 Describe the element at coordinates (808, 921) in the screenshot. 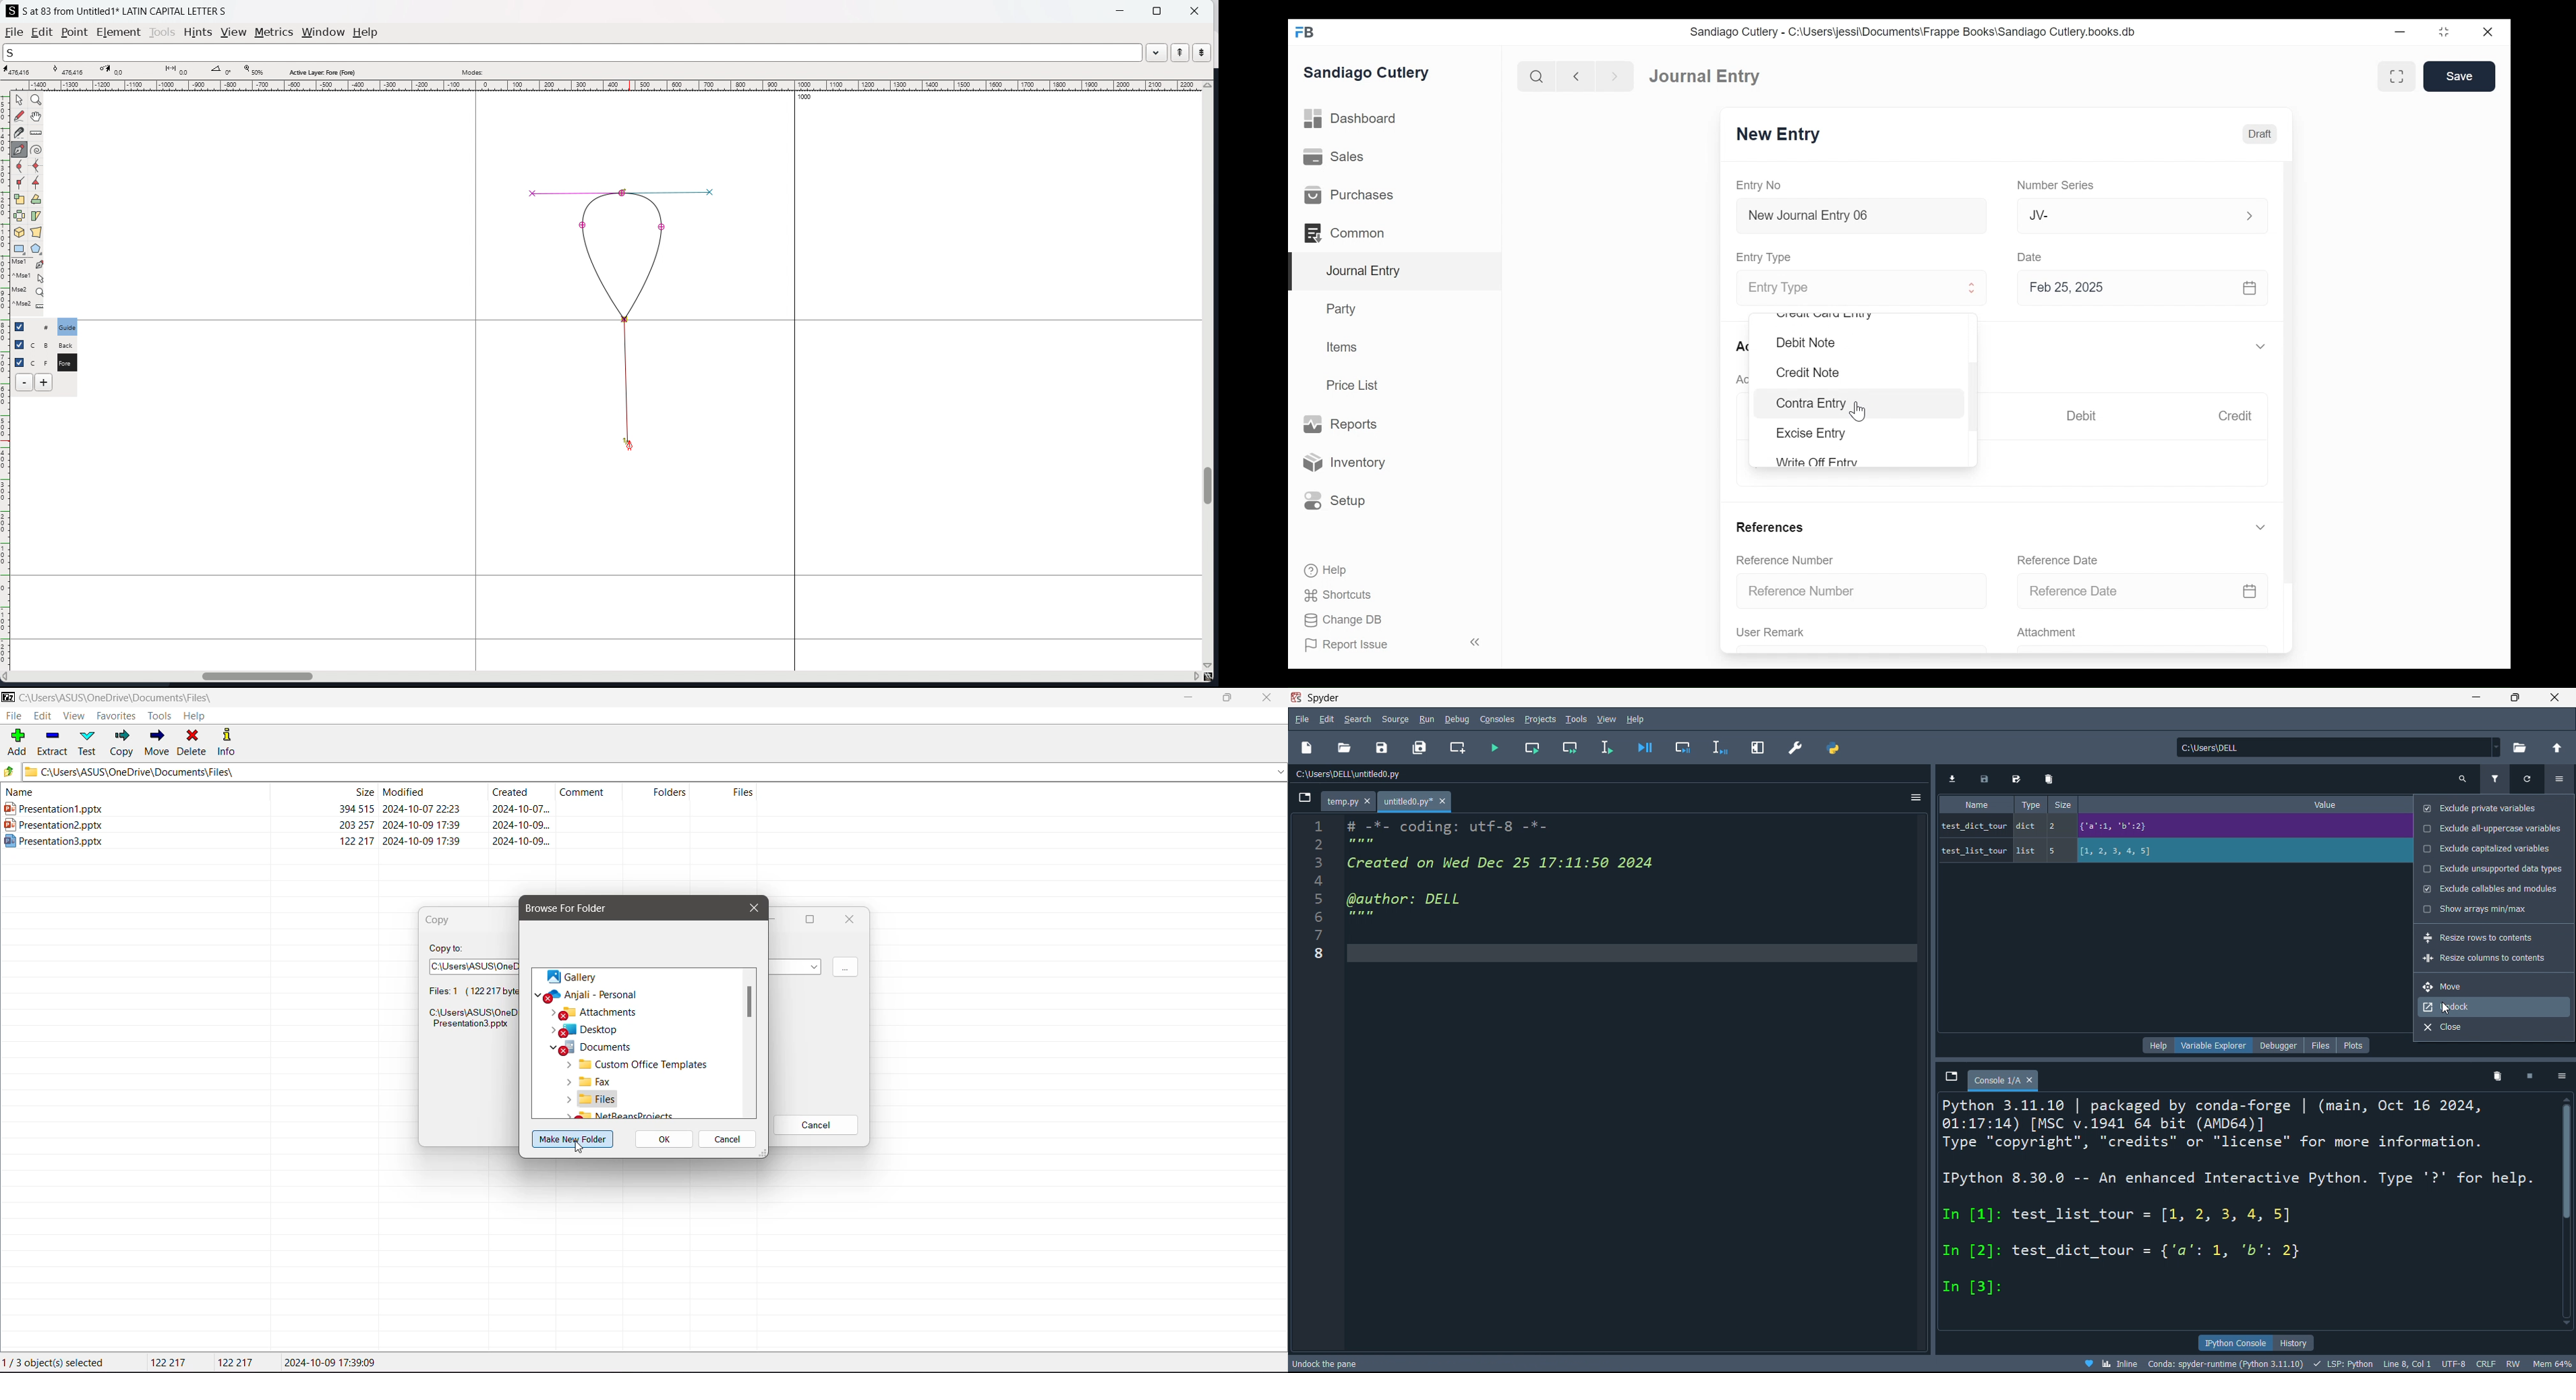

I see `Maximize` at that location.